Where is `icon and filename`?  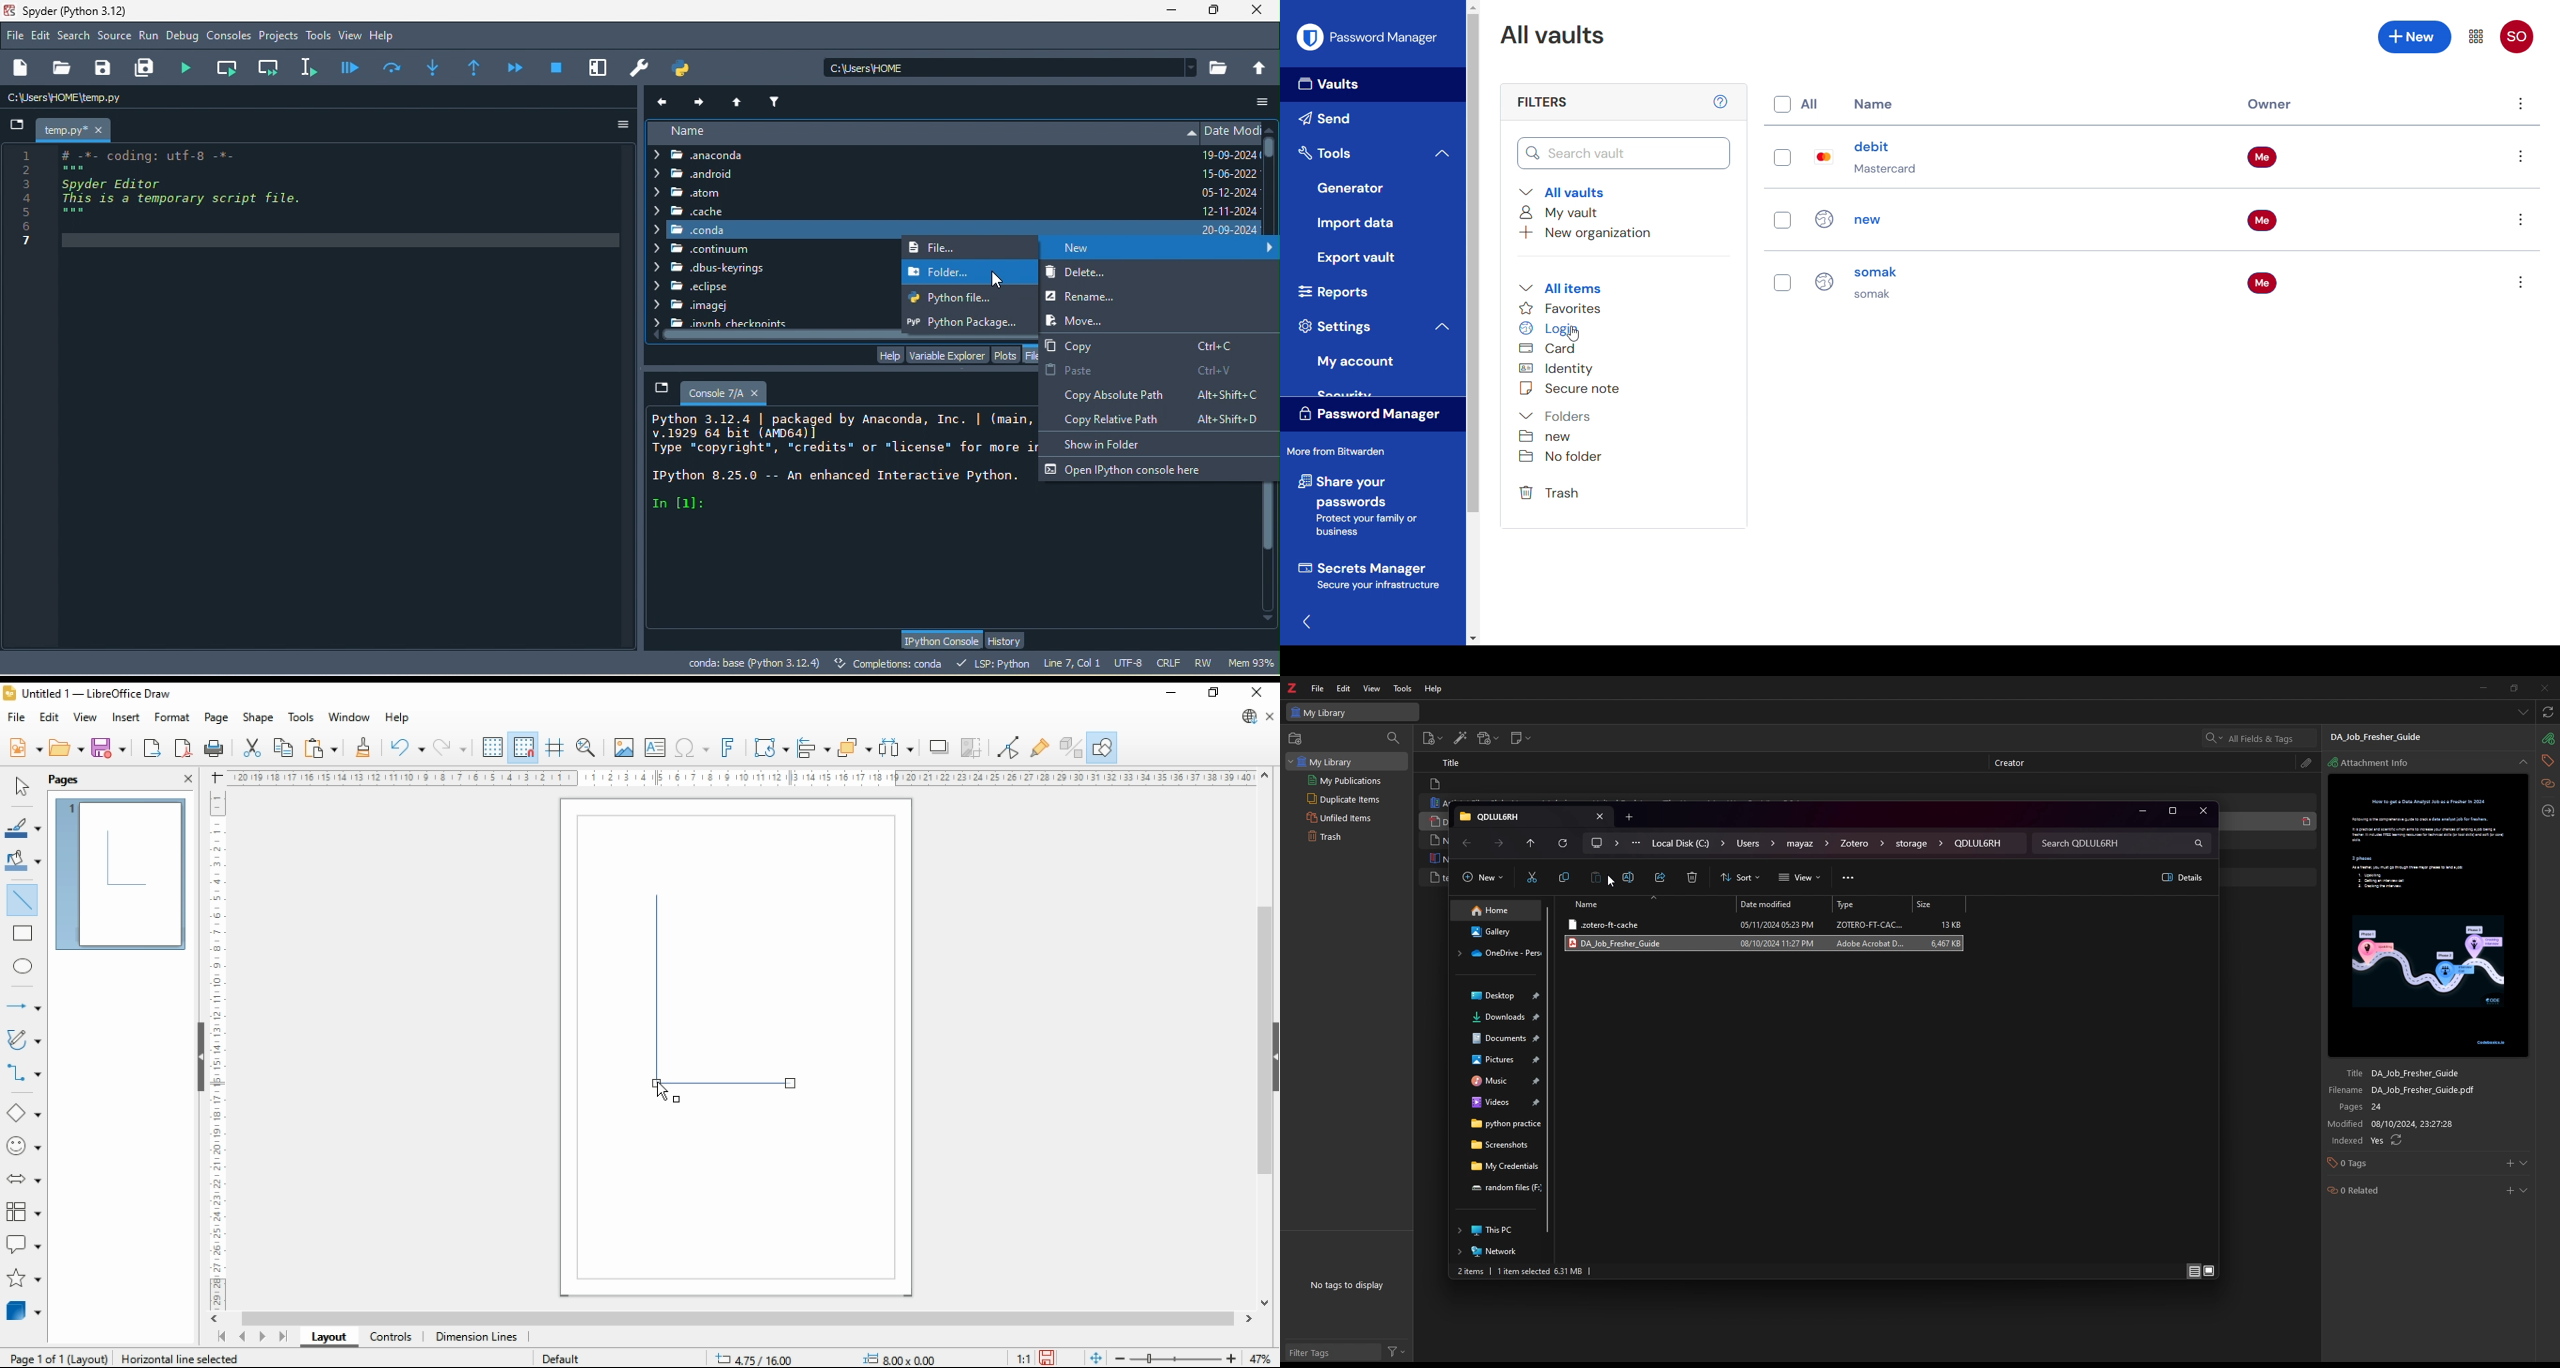
icon and filename is located at coordinates (90, 696).